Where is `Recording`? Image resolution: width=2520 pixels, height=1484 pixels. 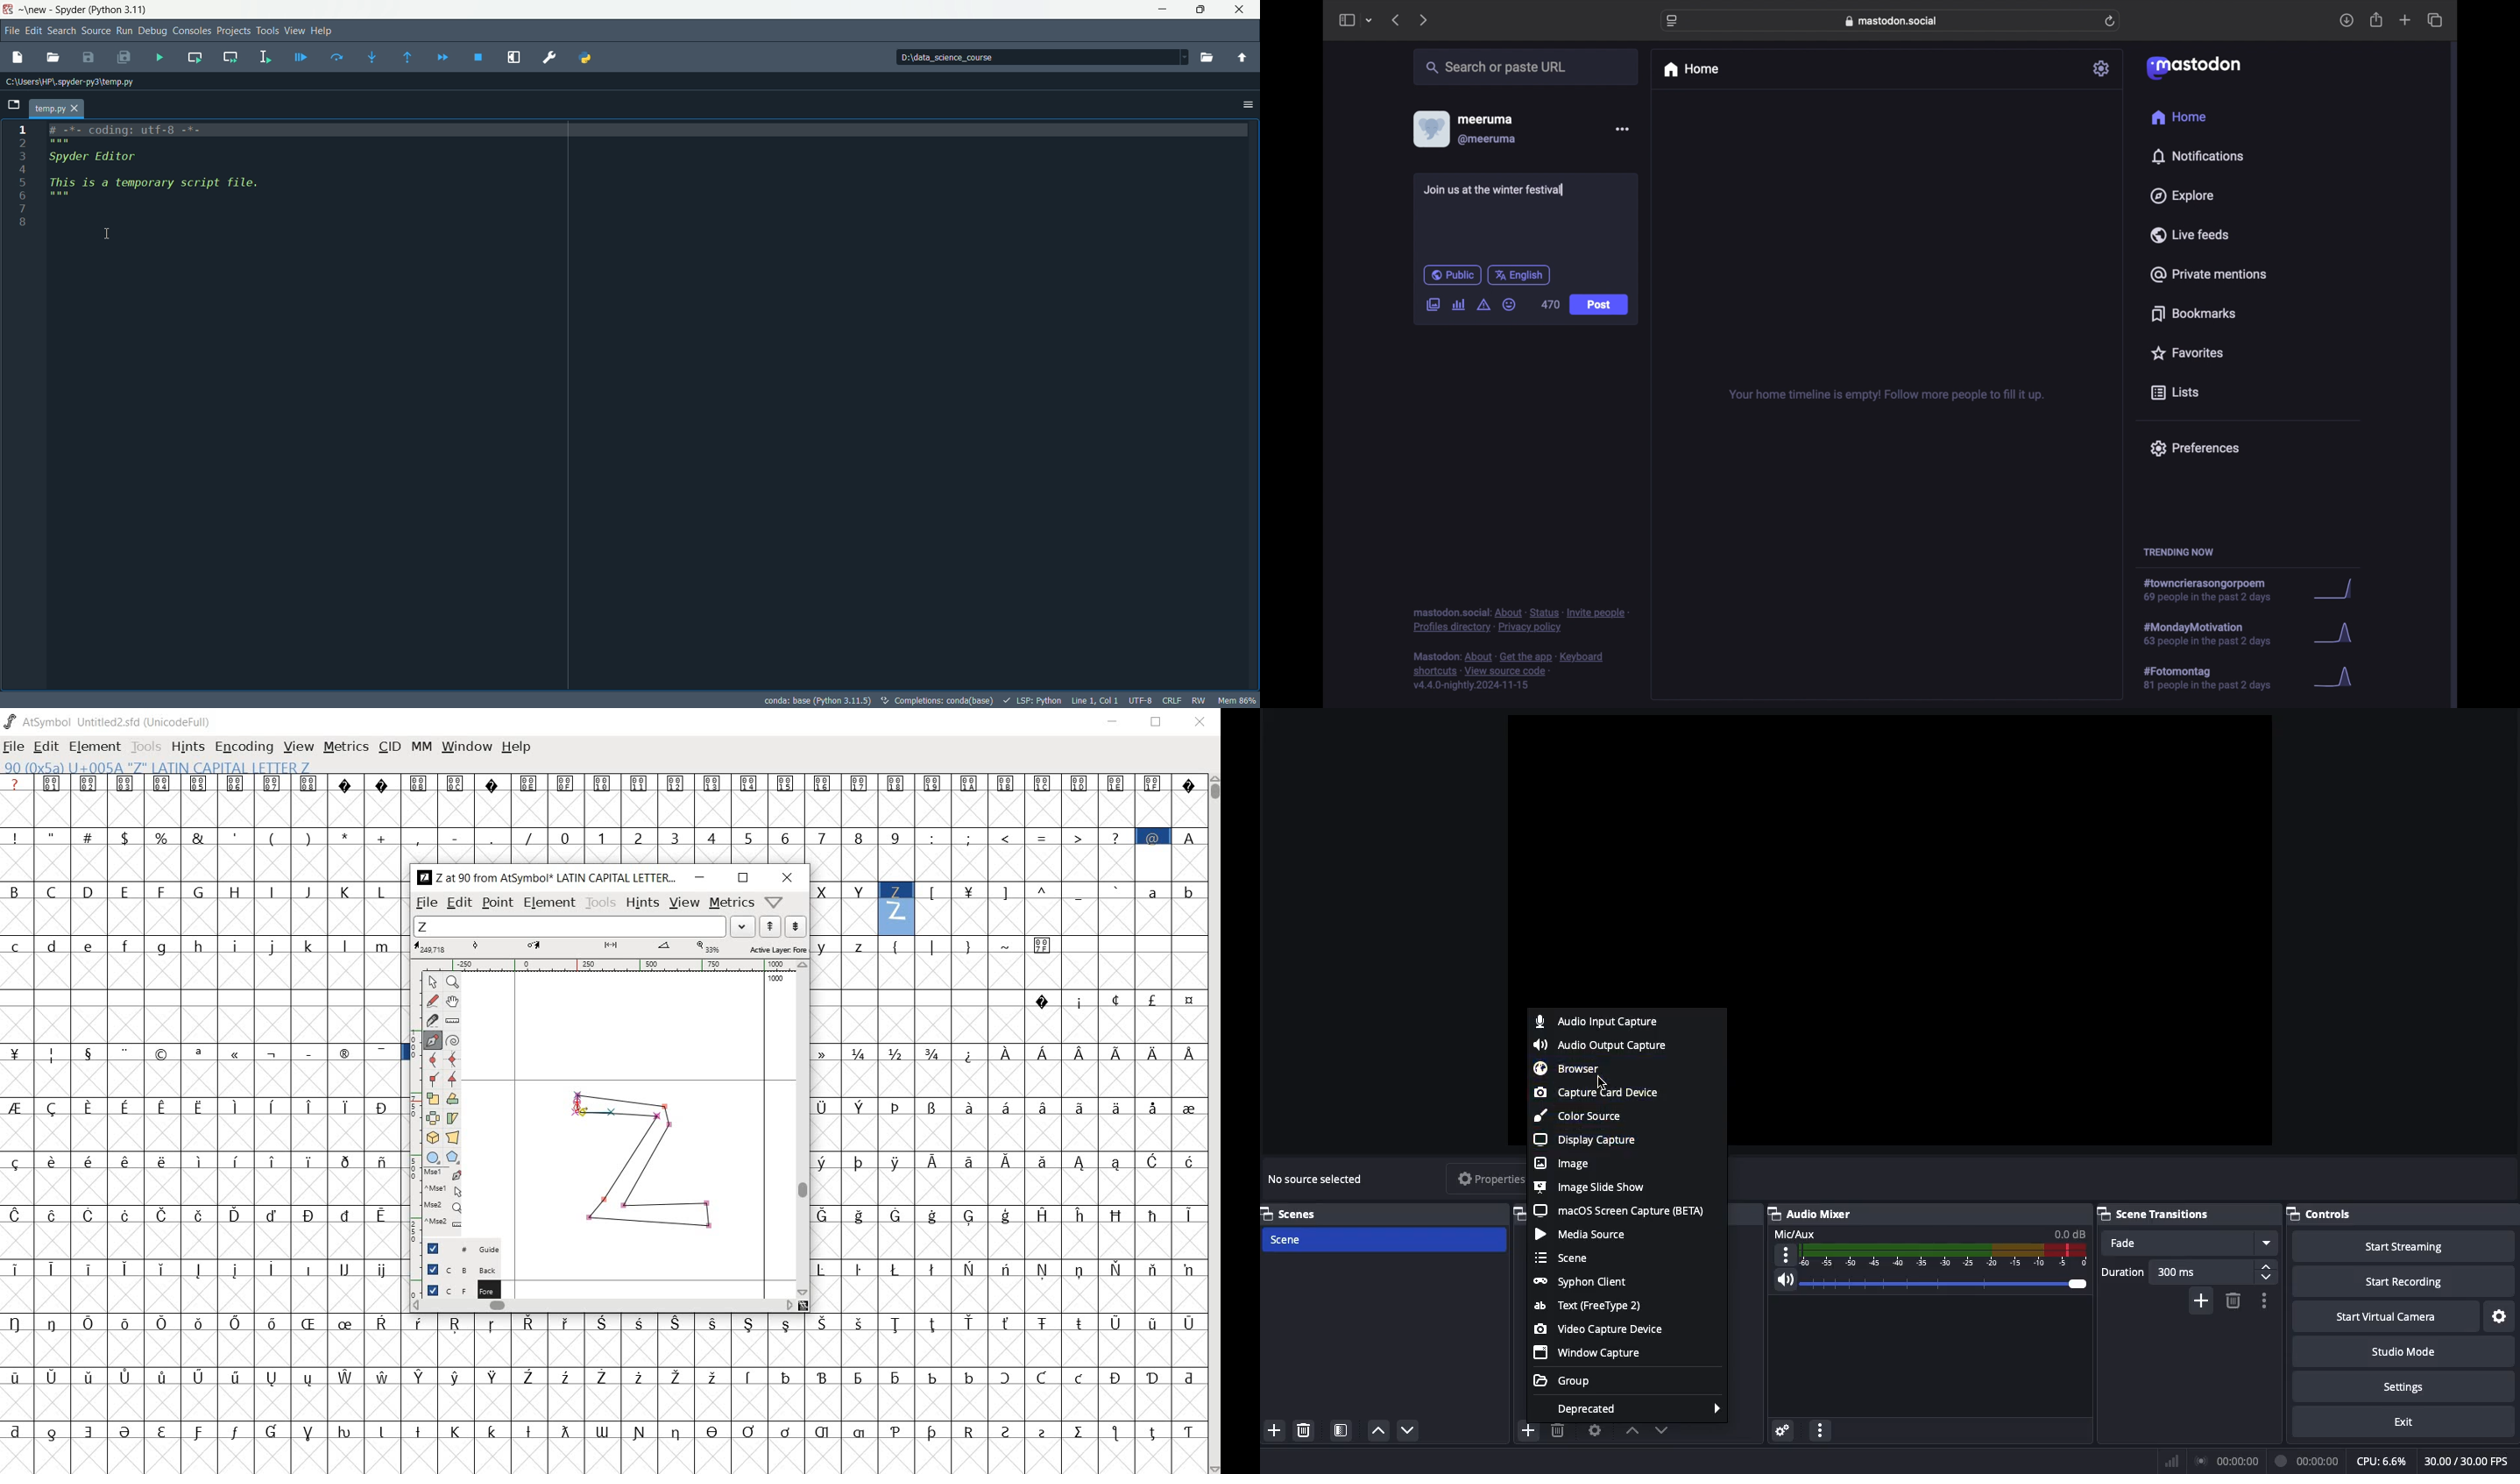
Recording is located at coordinates (2305, 1461).